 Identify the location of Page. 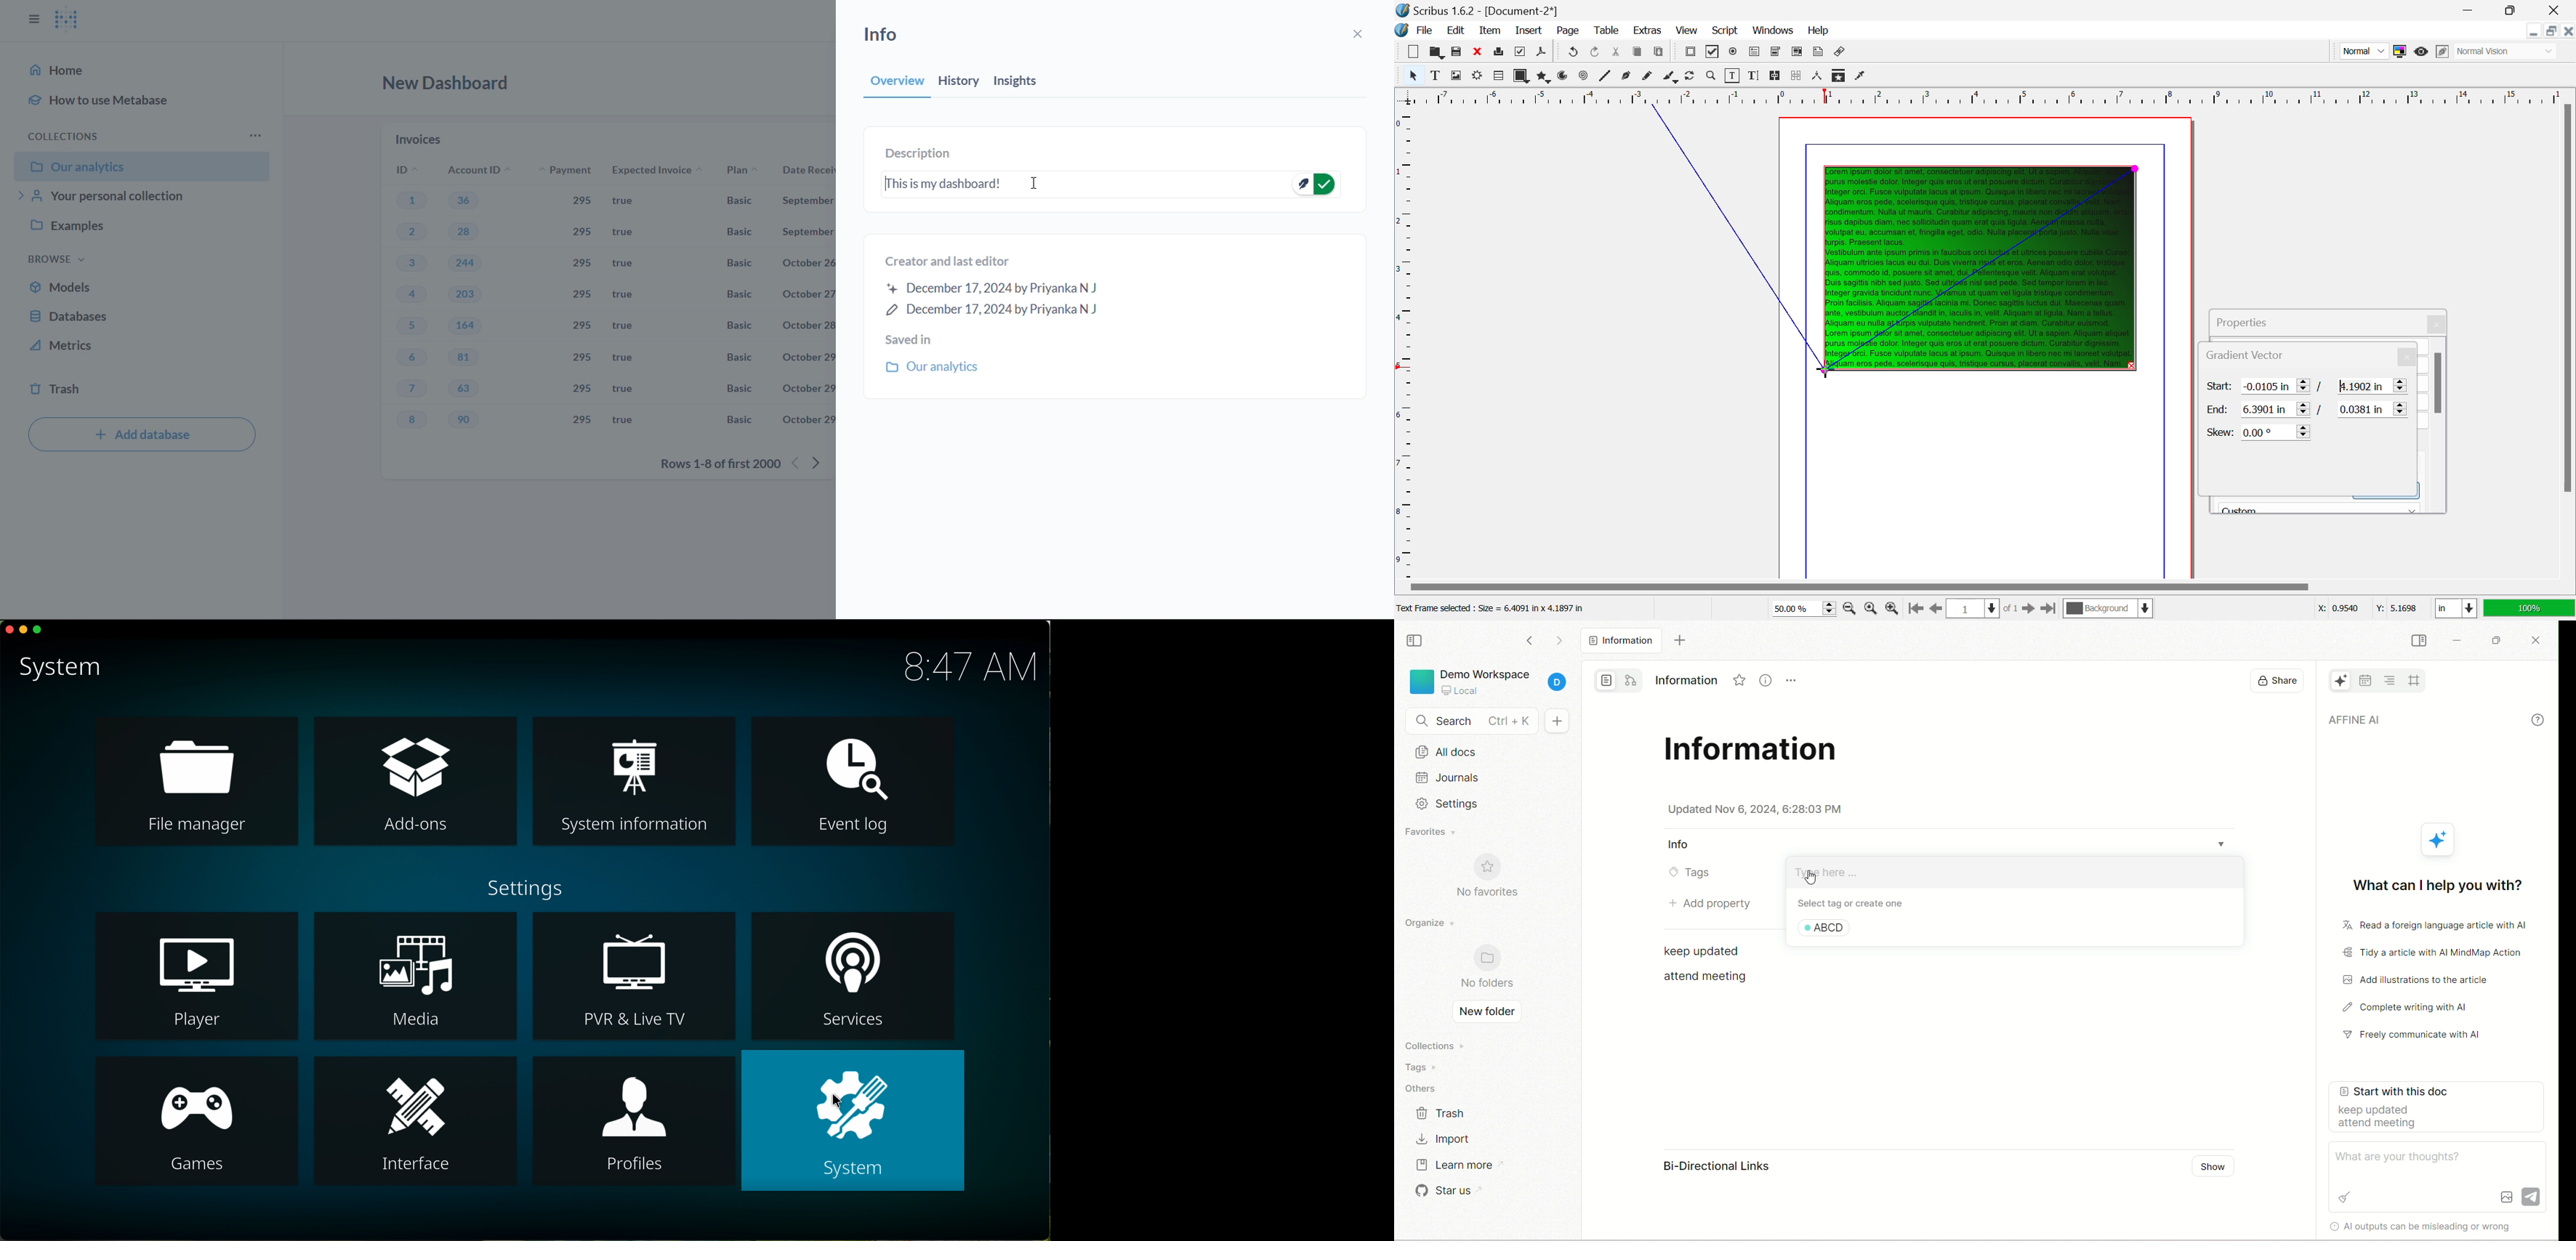
(1567, 31).